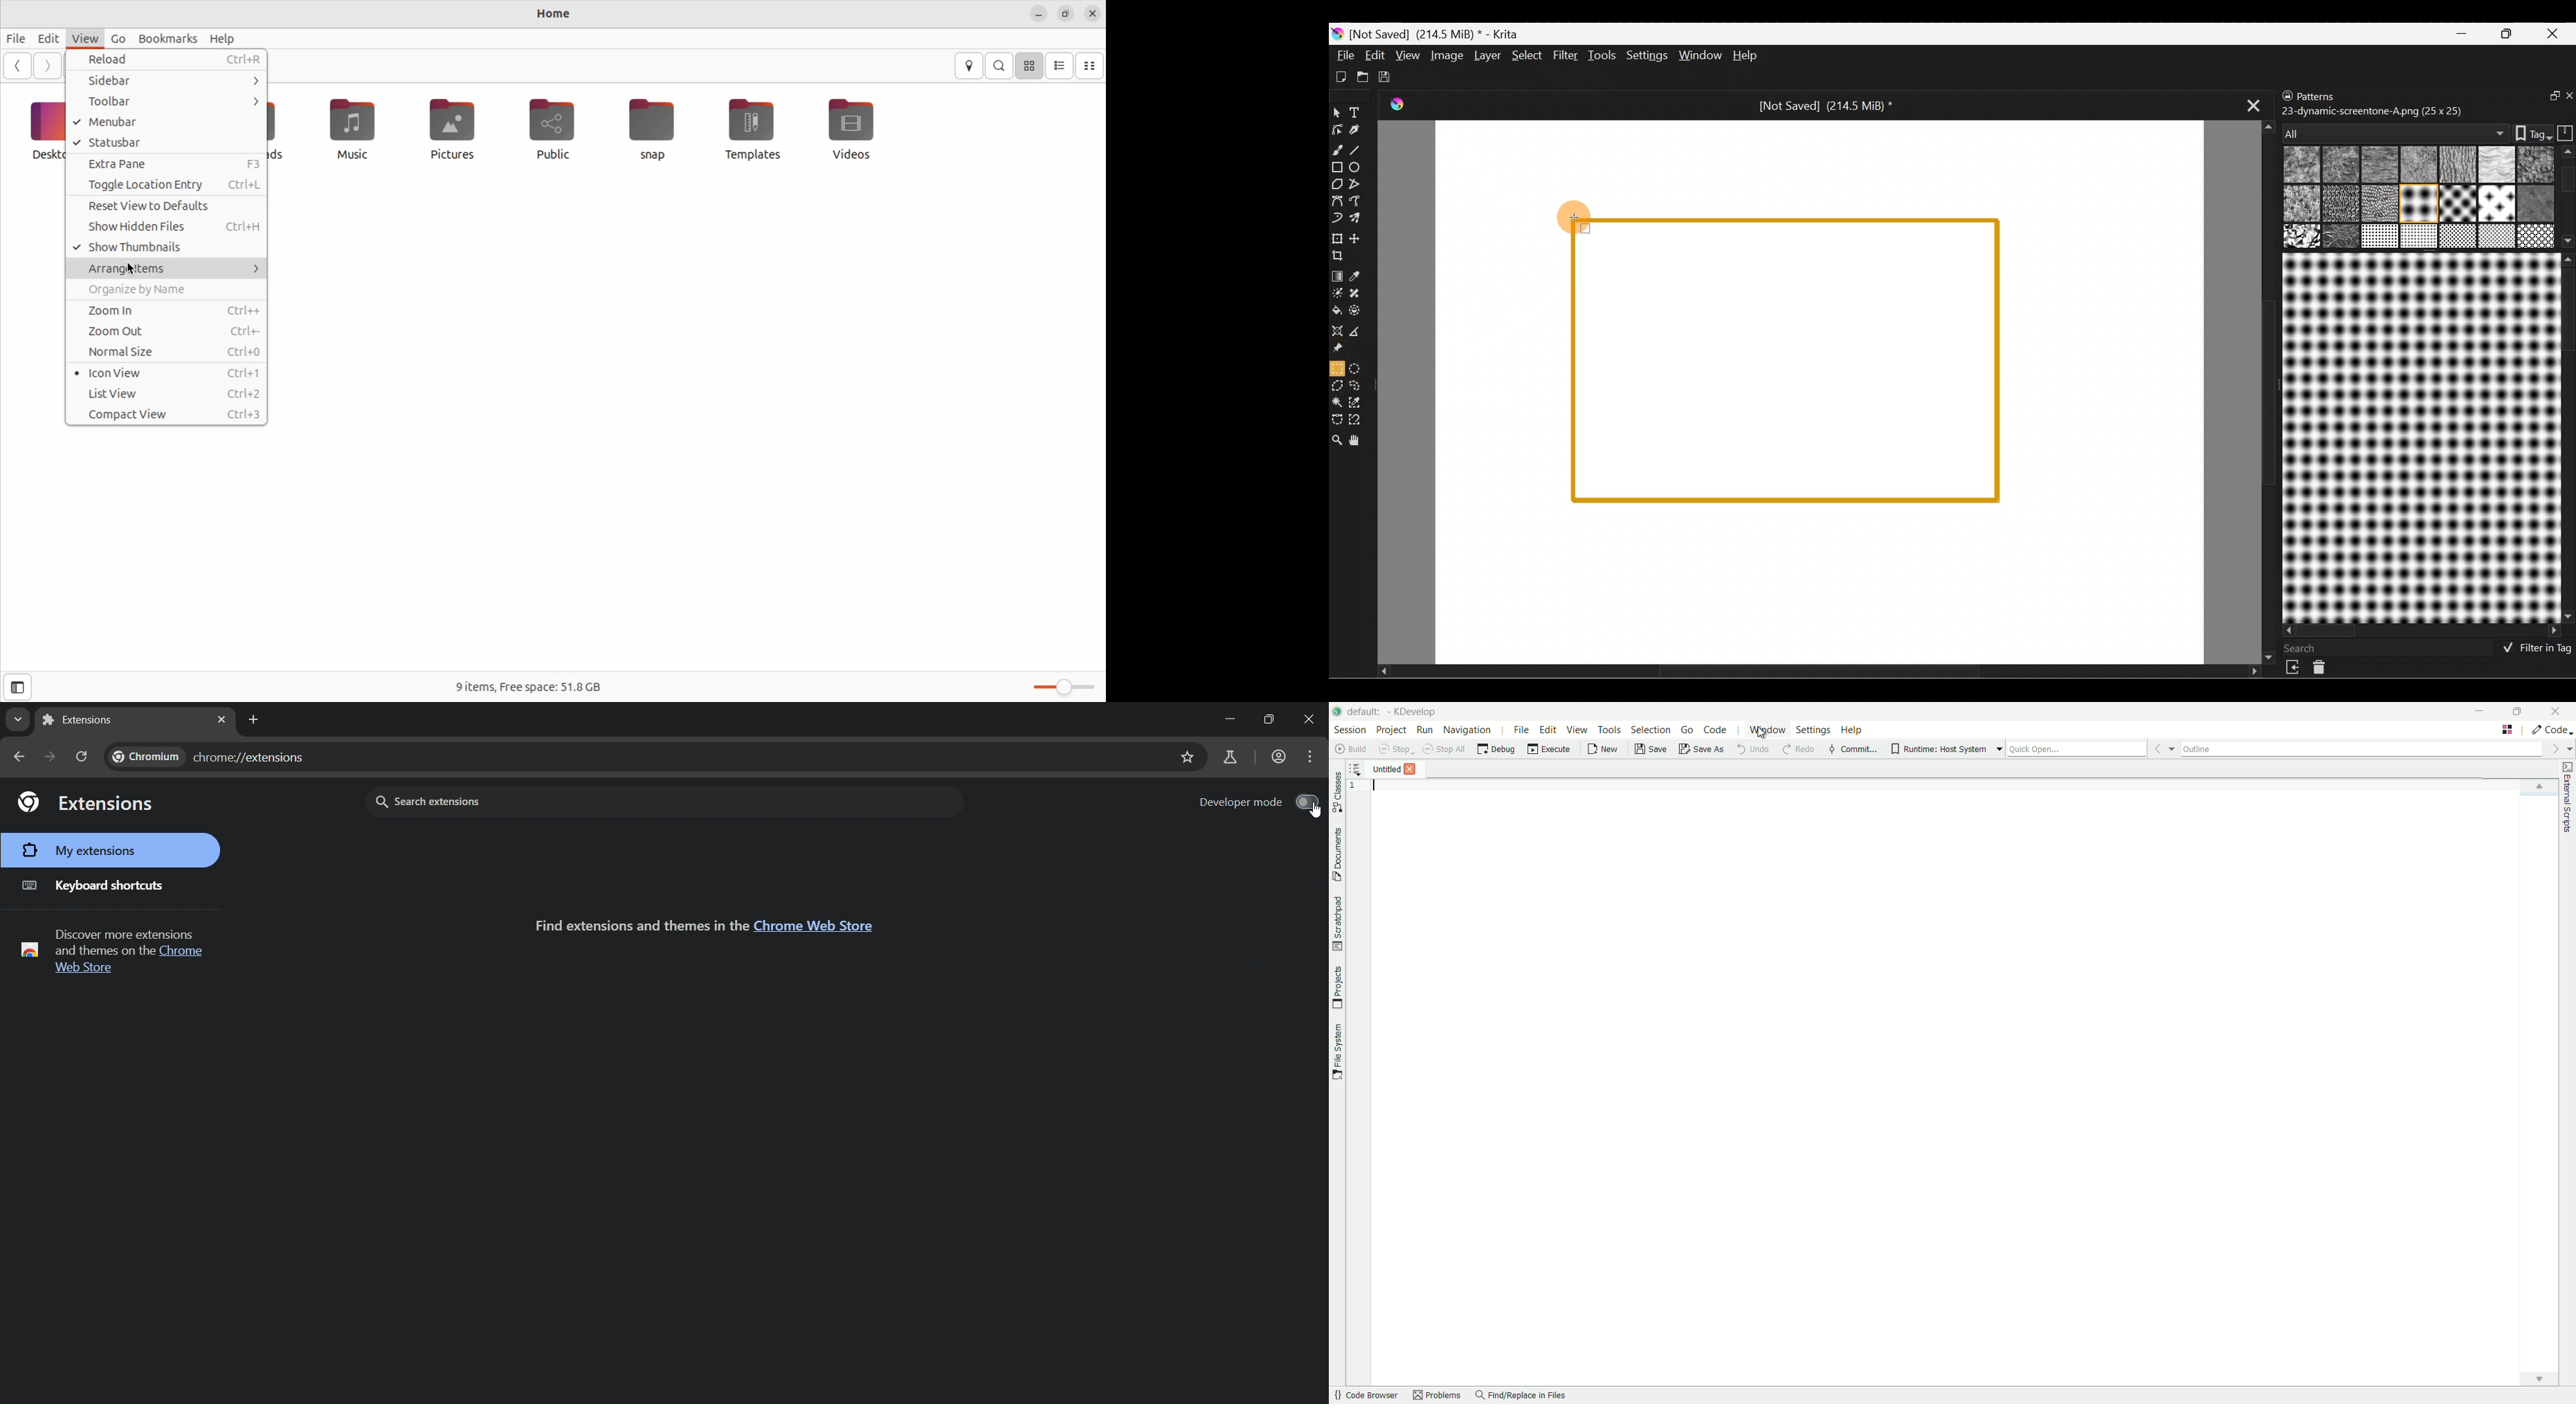  What do you see at coordinates (1359, 368) in the screenshot?
I see `Elliptical selection tool` at bounding box center [1359, 368].